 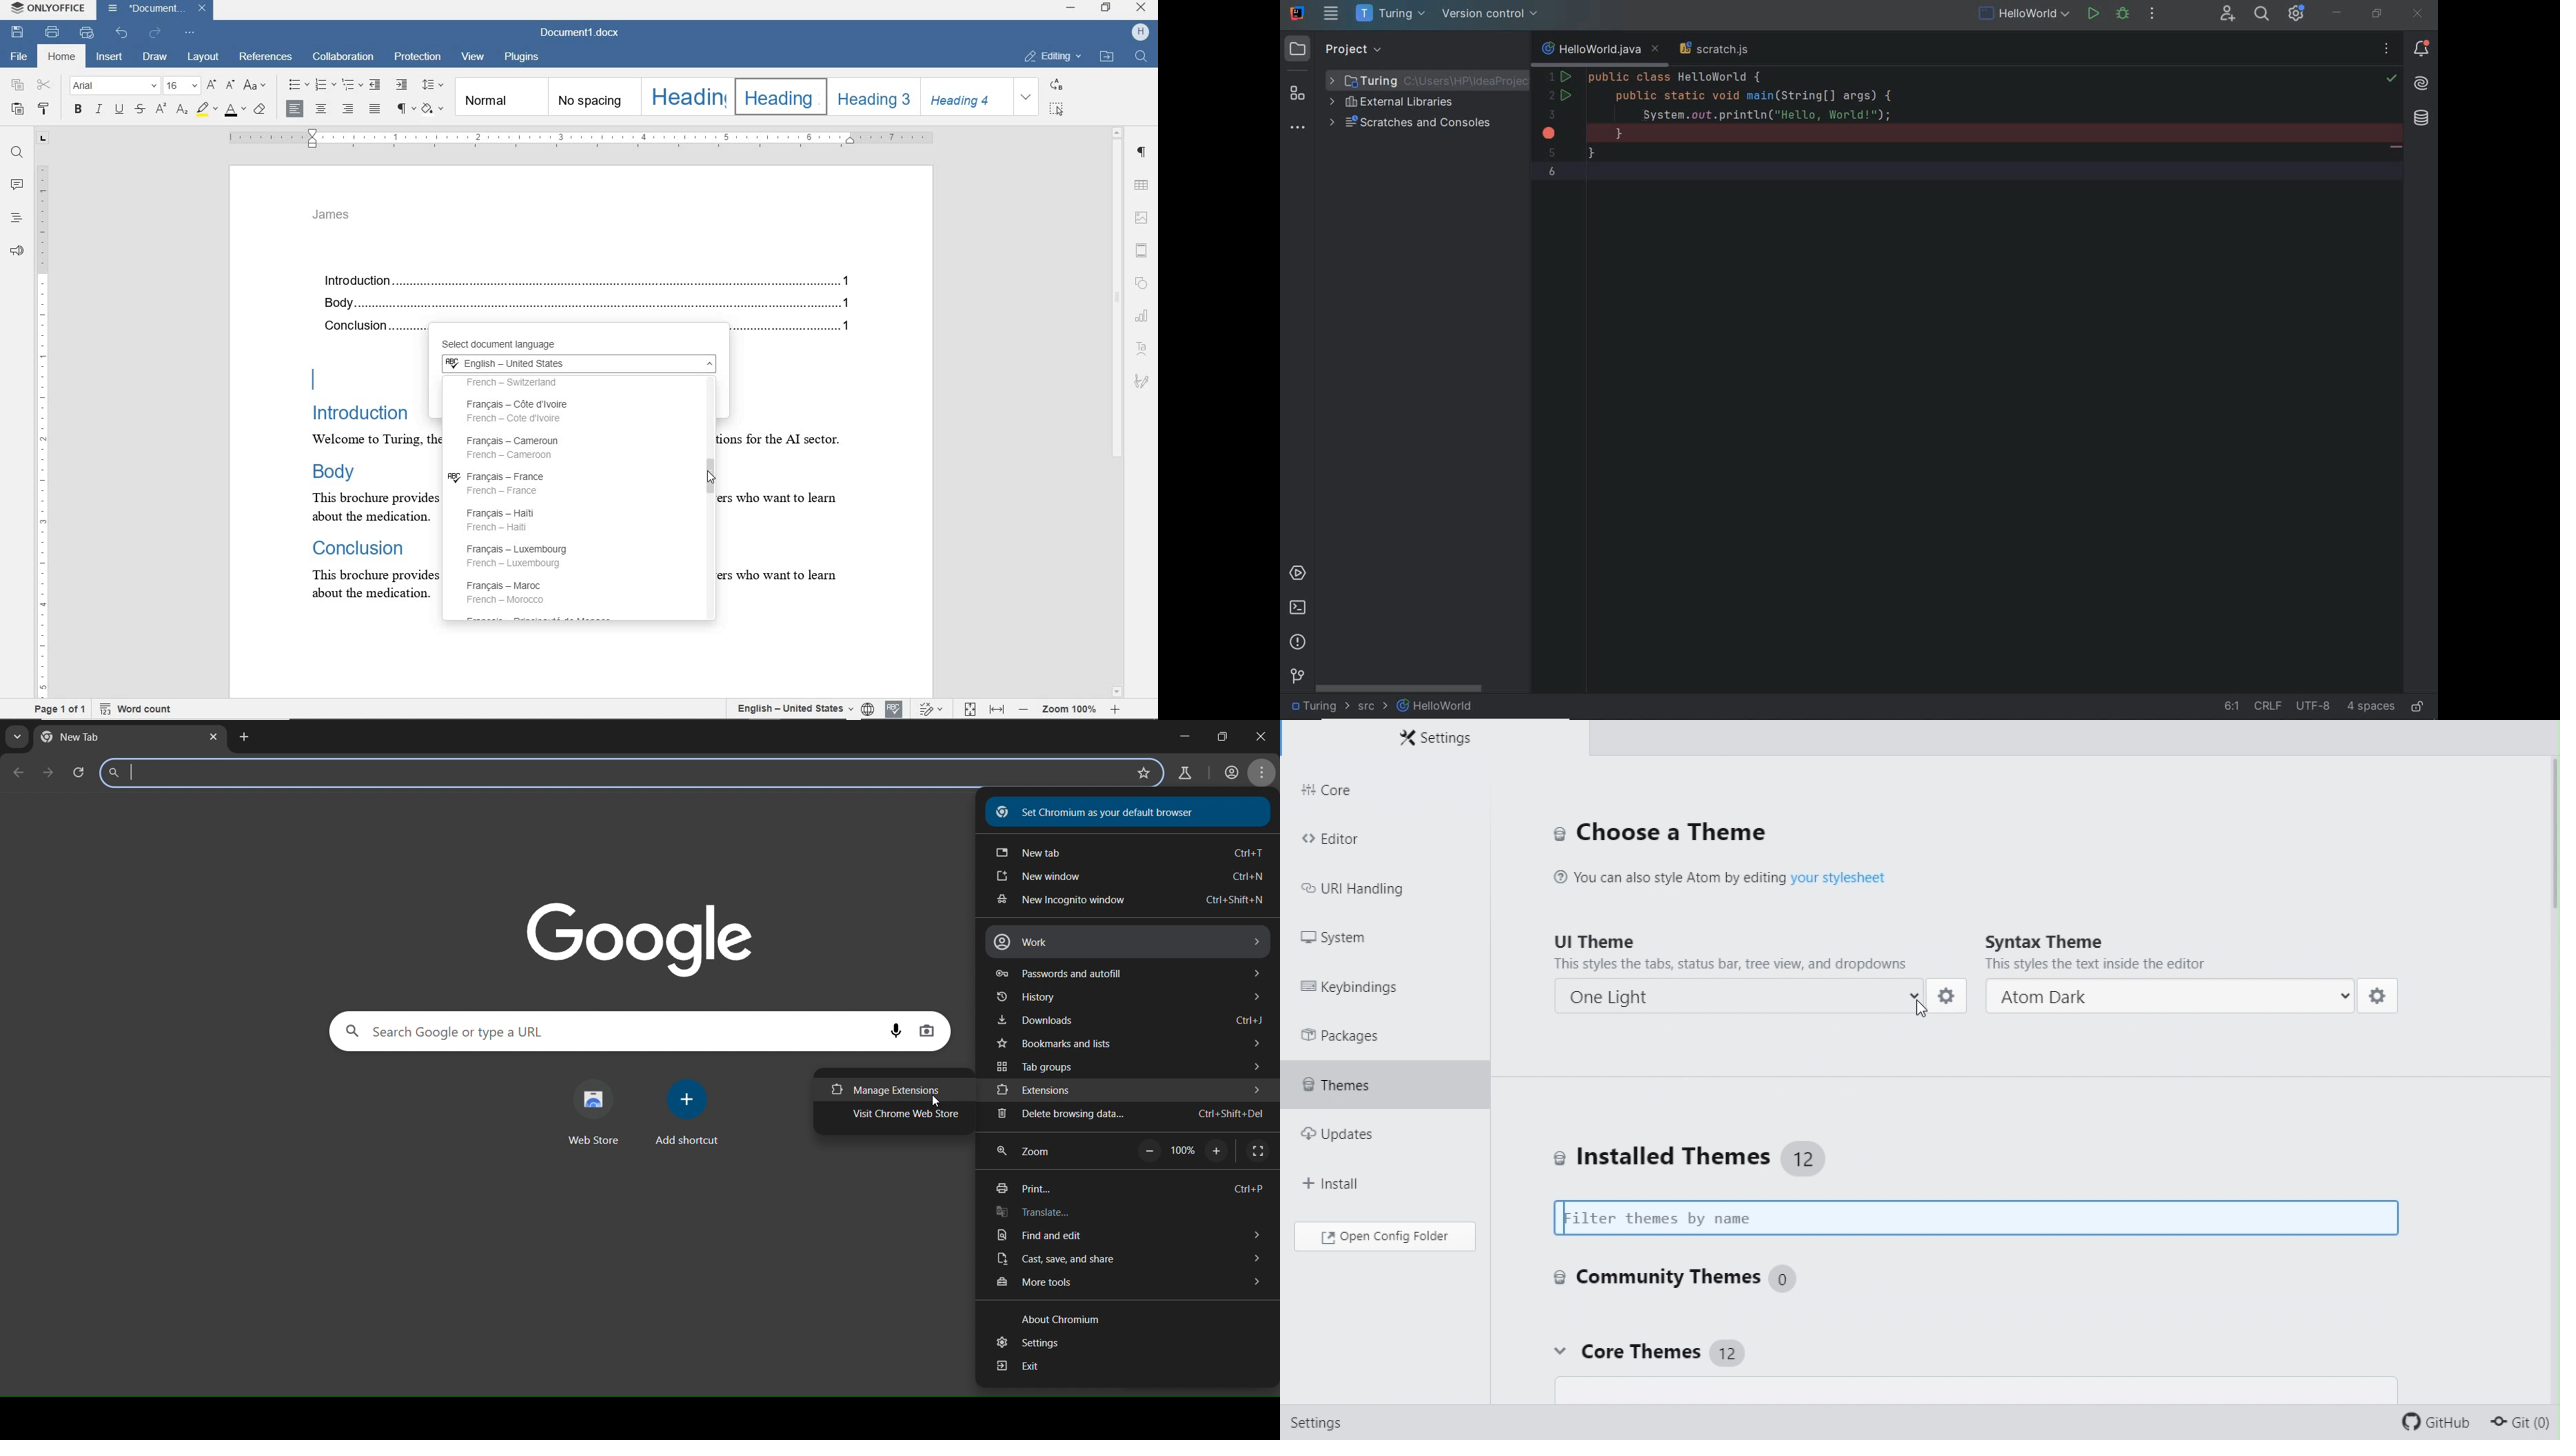 What do you see at coordinates (1982, 1218) in the screenshot?
I see `Filter themes by name` at bounding box center [1982, 1218].